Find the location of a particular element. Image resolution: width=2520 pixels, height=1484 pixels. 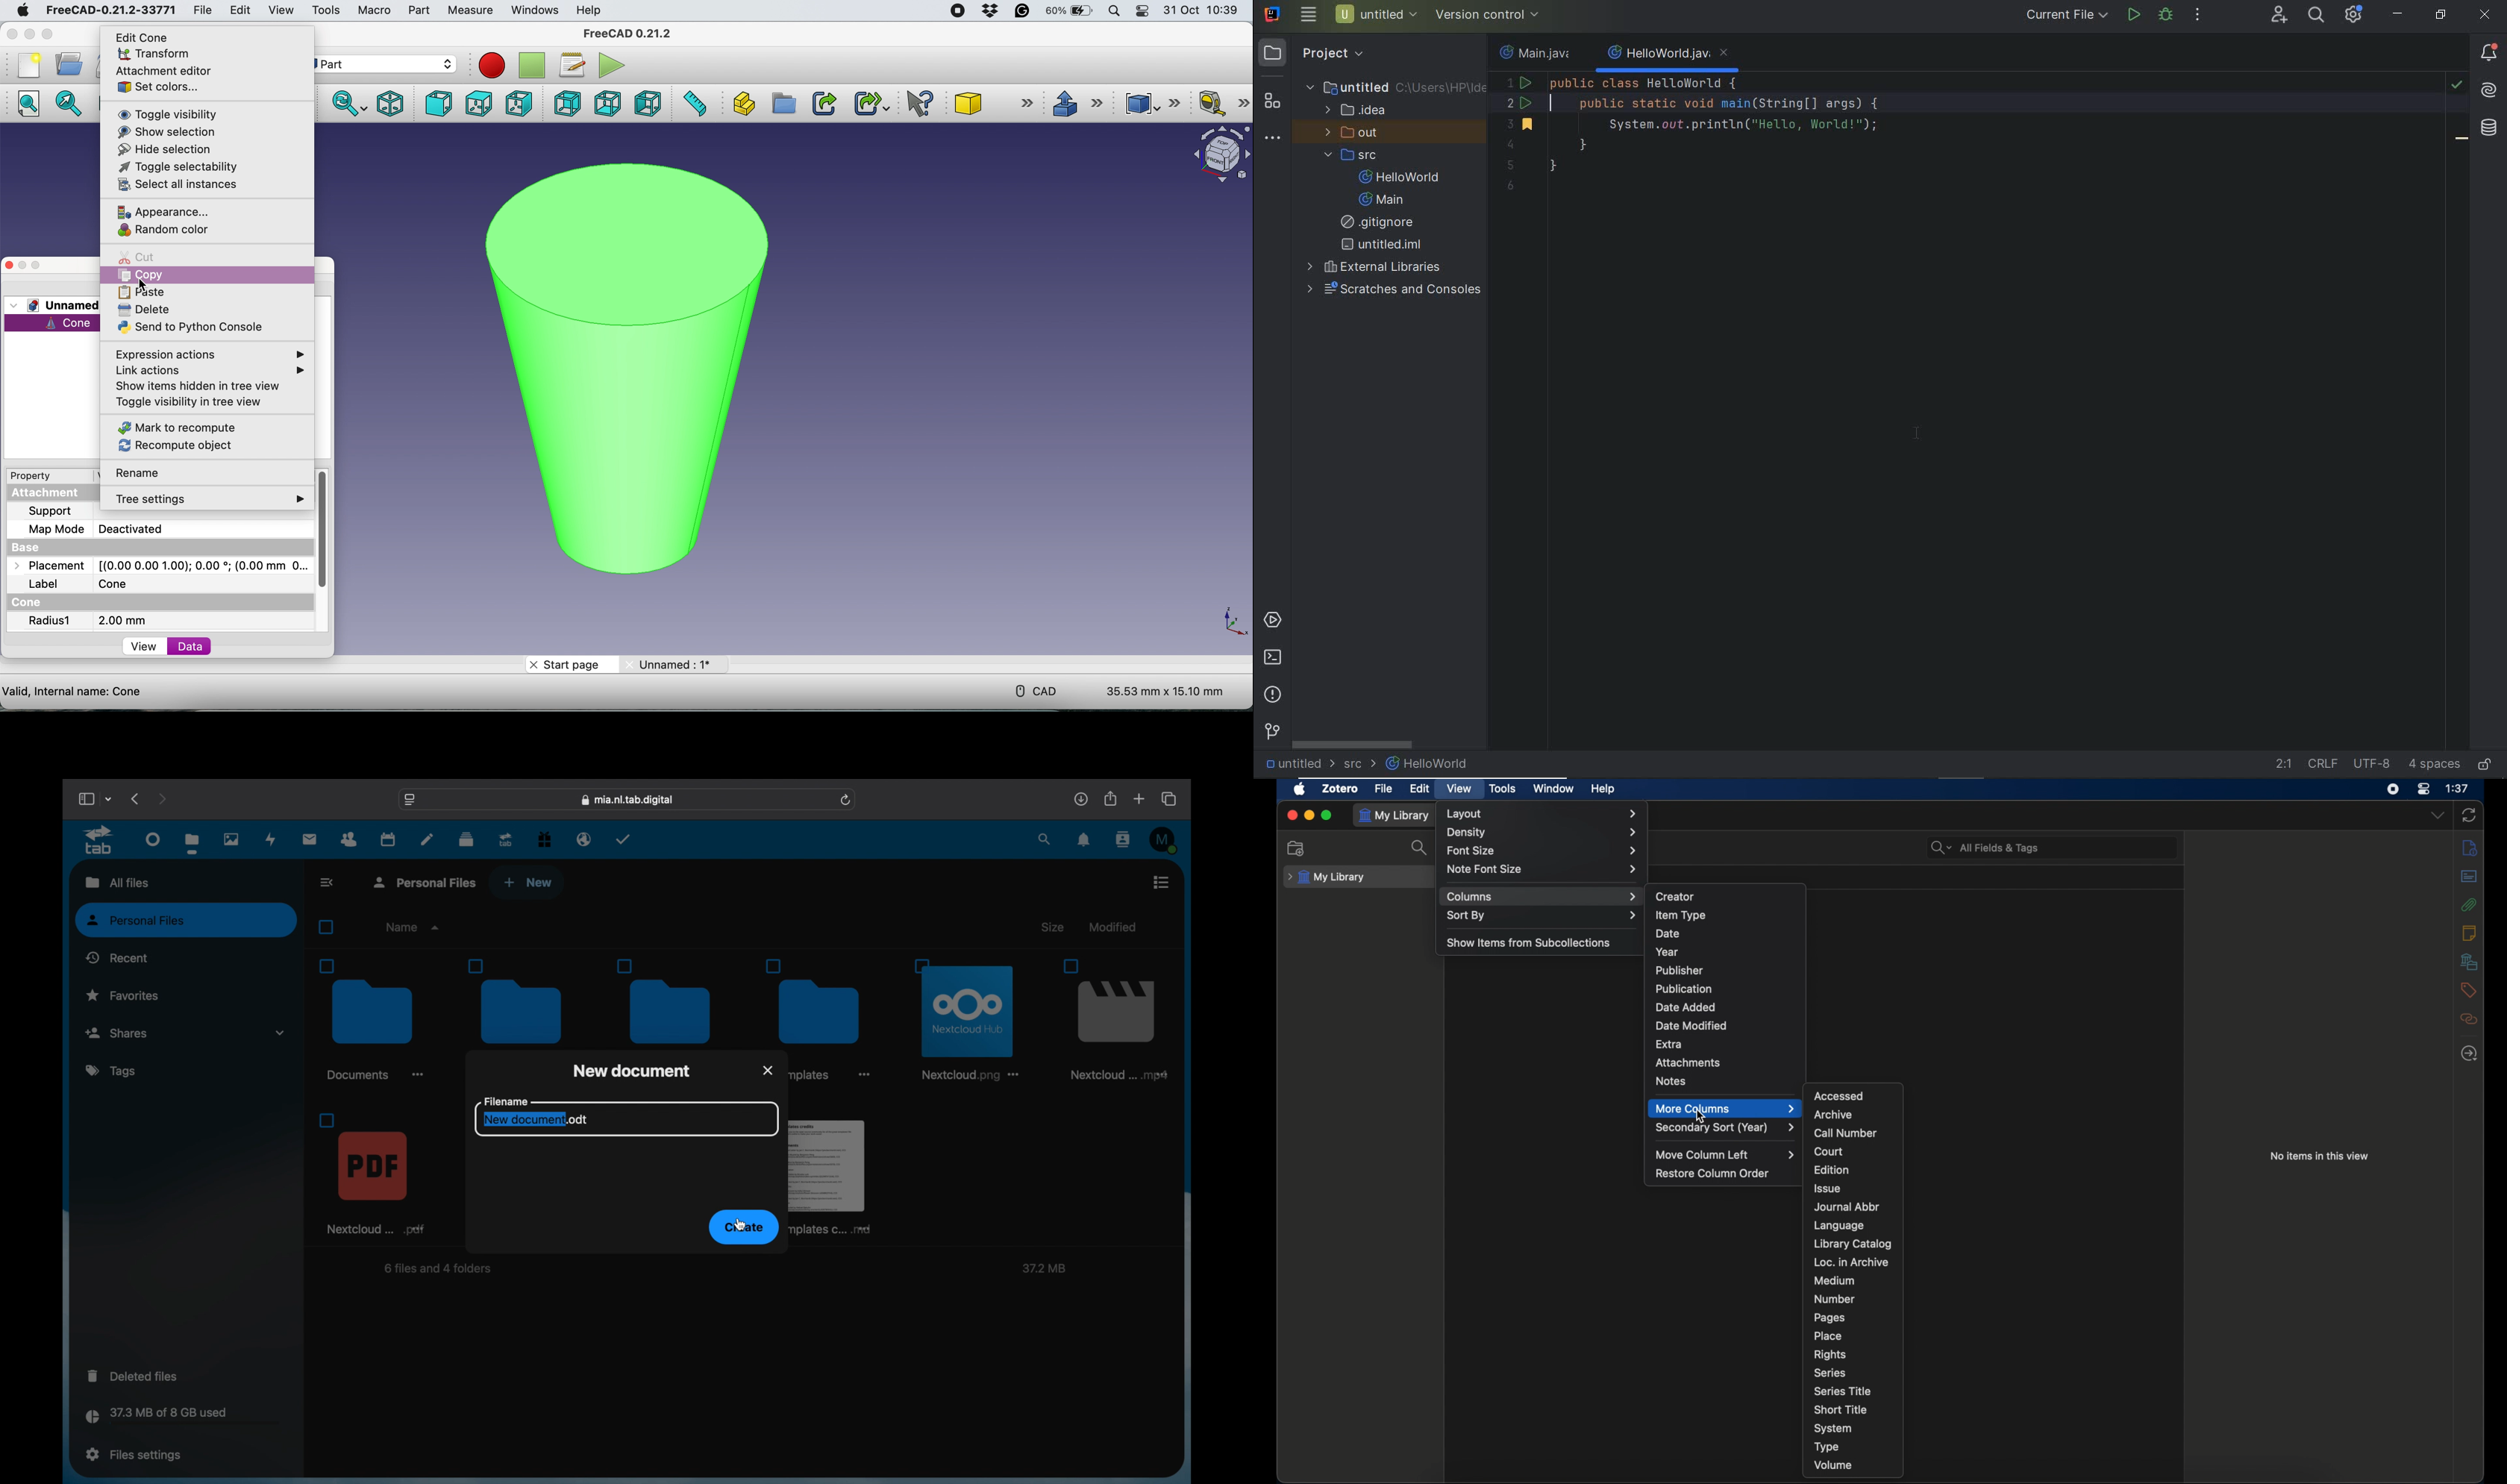

attachments is located at coordinates (2468, 905).